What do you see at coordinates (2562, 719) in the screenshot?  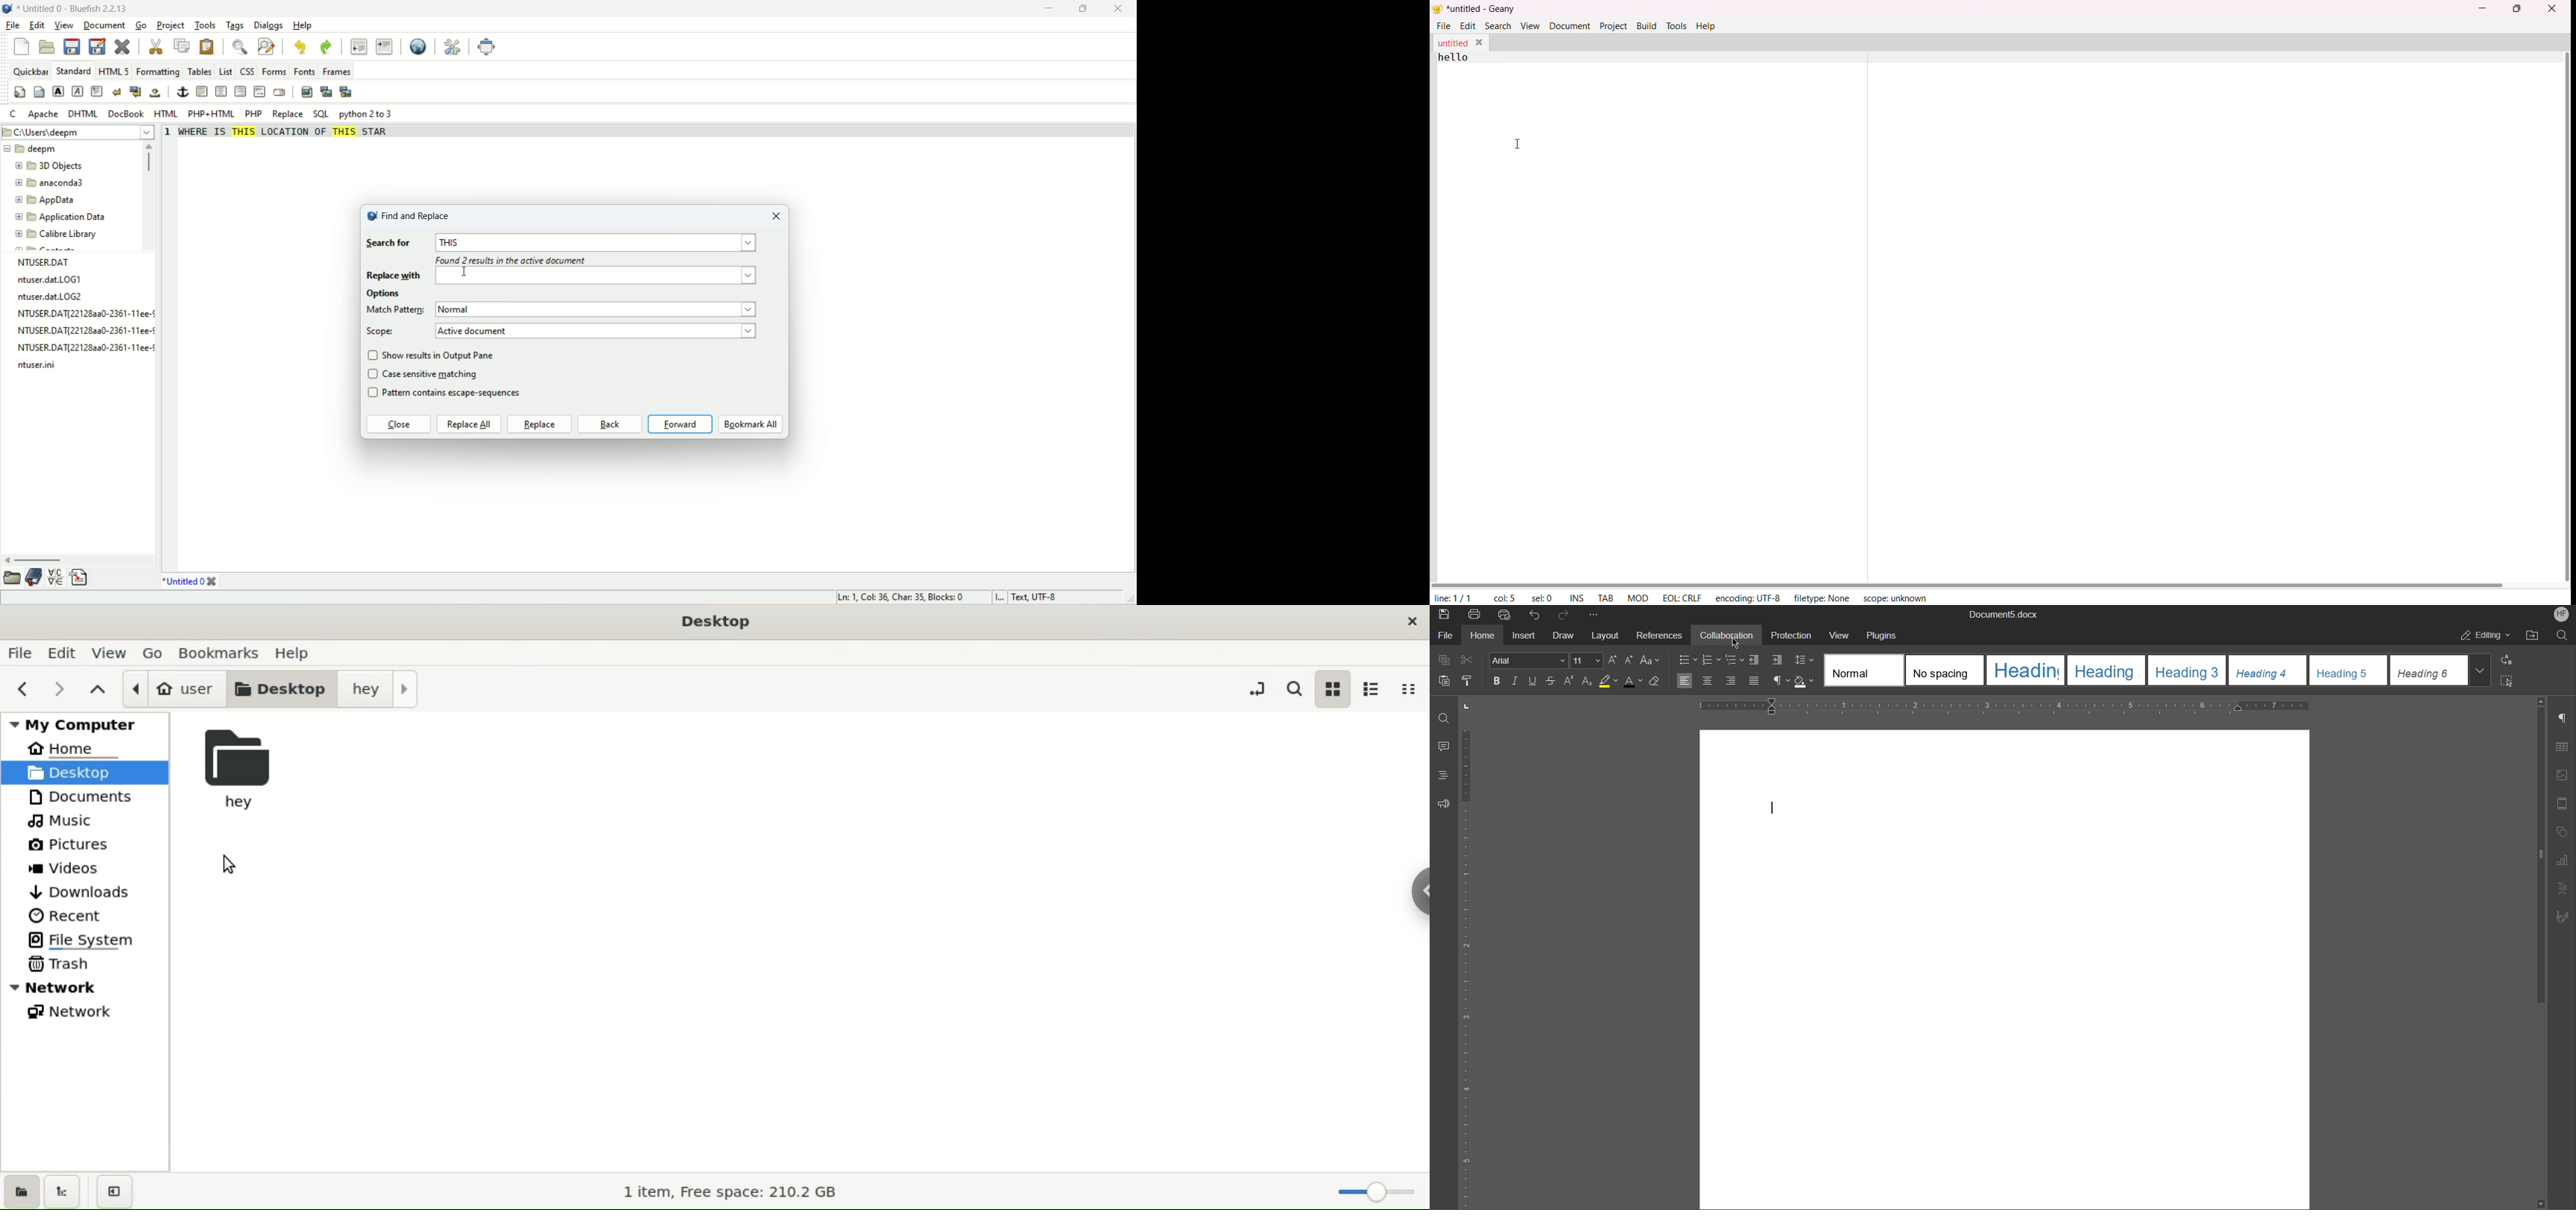 I see `Paragraph Settings` at bounding box center [2562, 719].